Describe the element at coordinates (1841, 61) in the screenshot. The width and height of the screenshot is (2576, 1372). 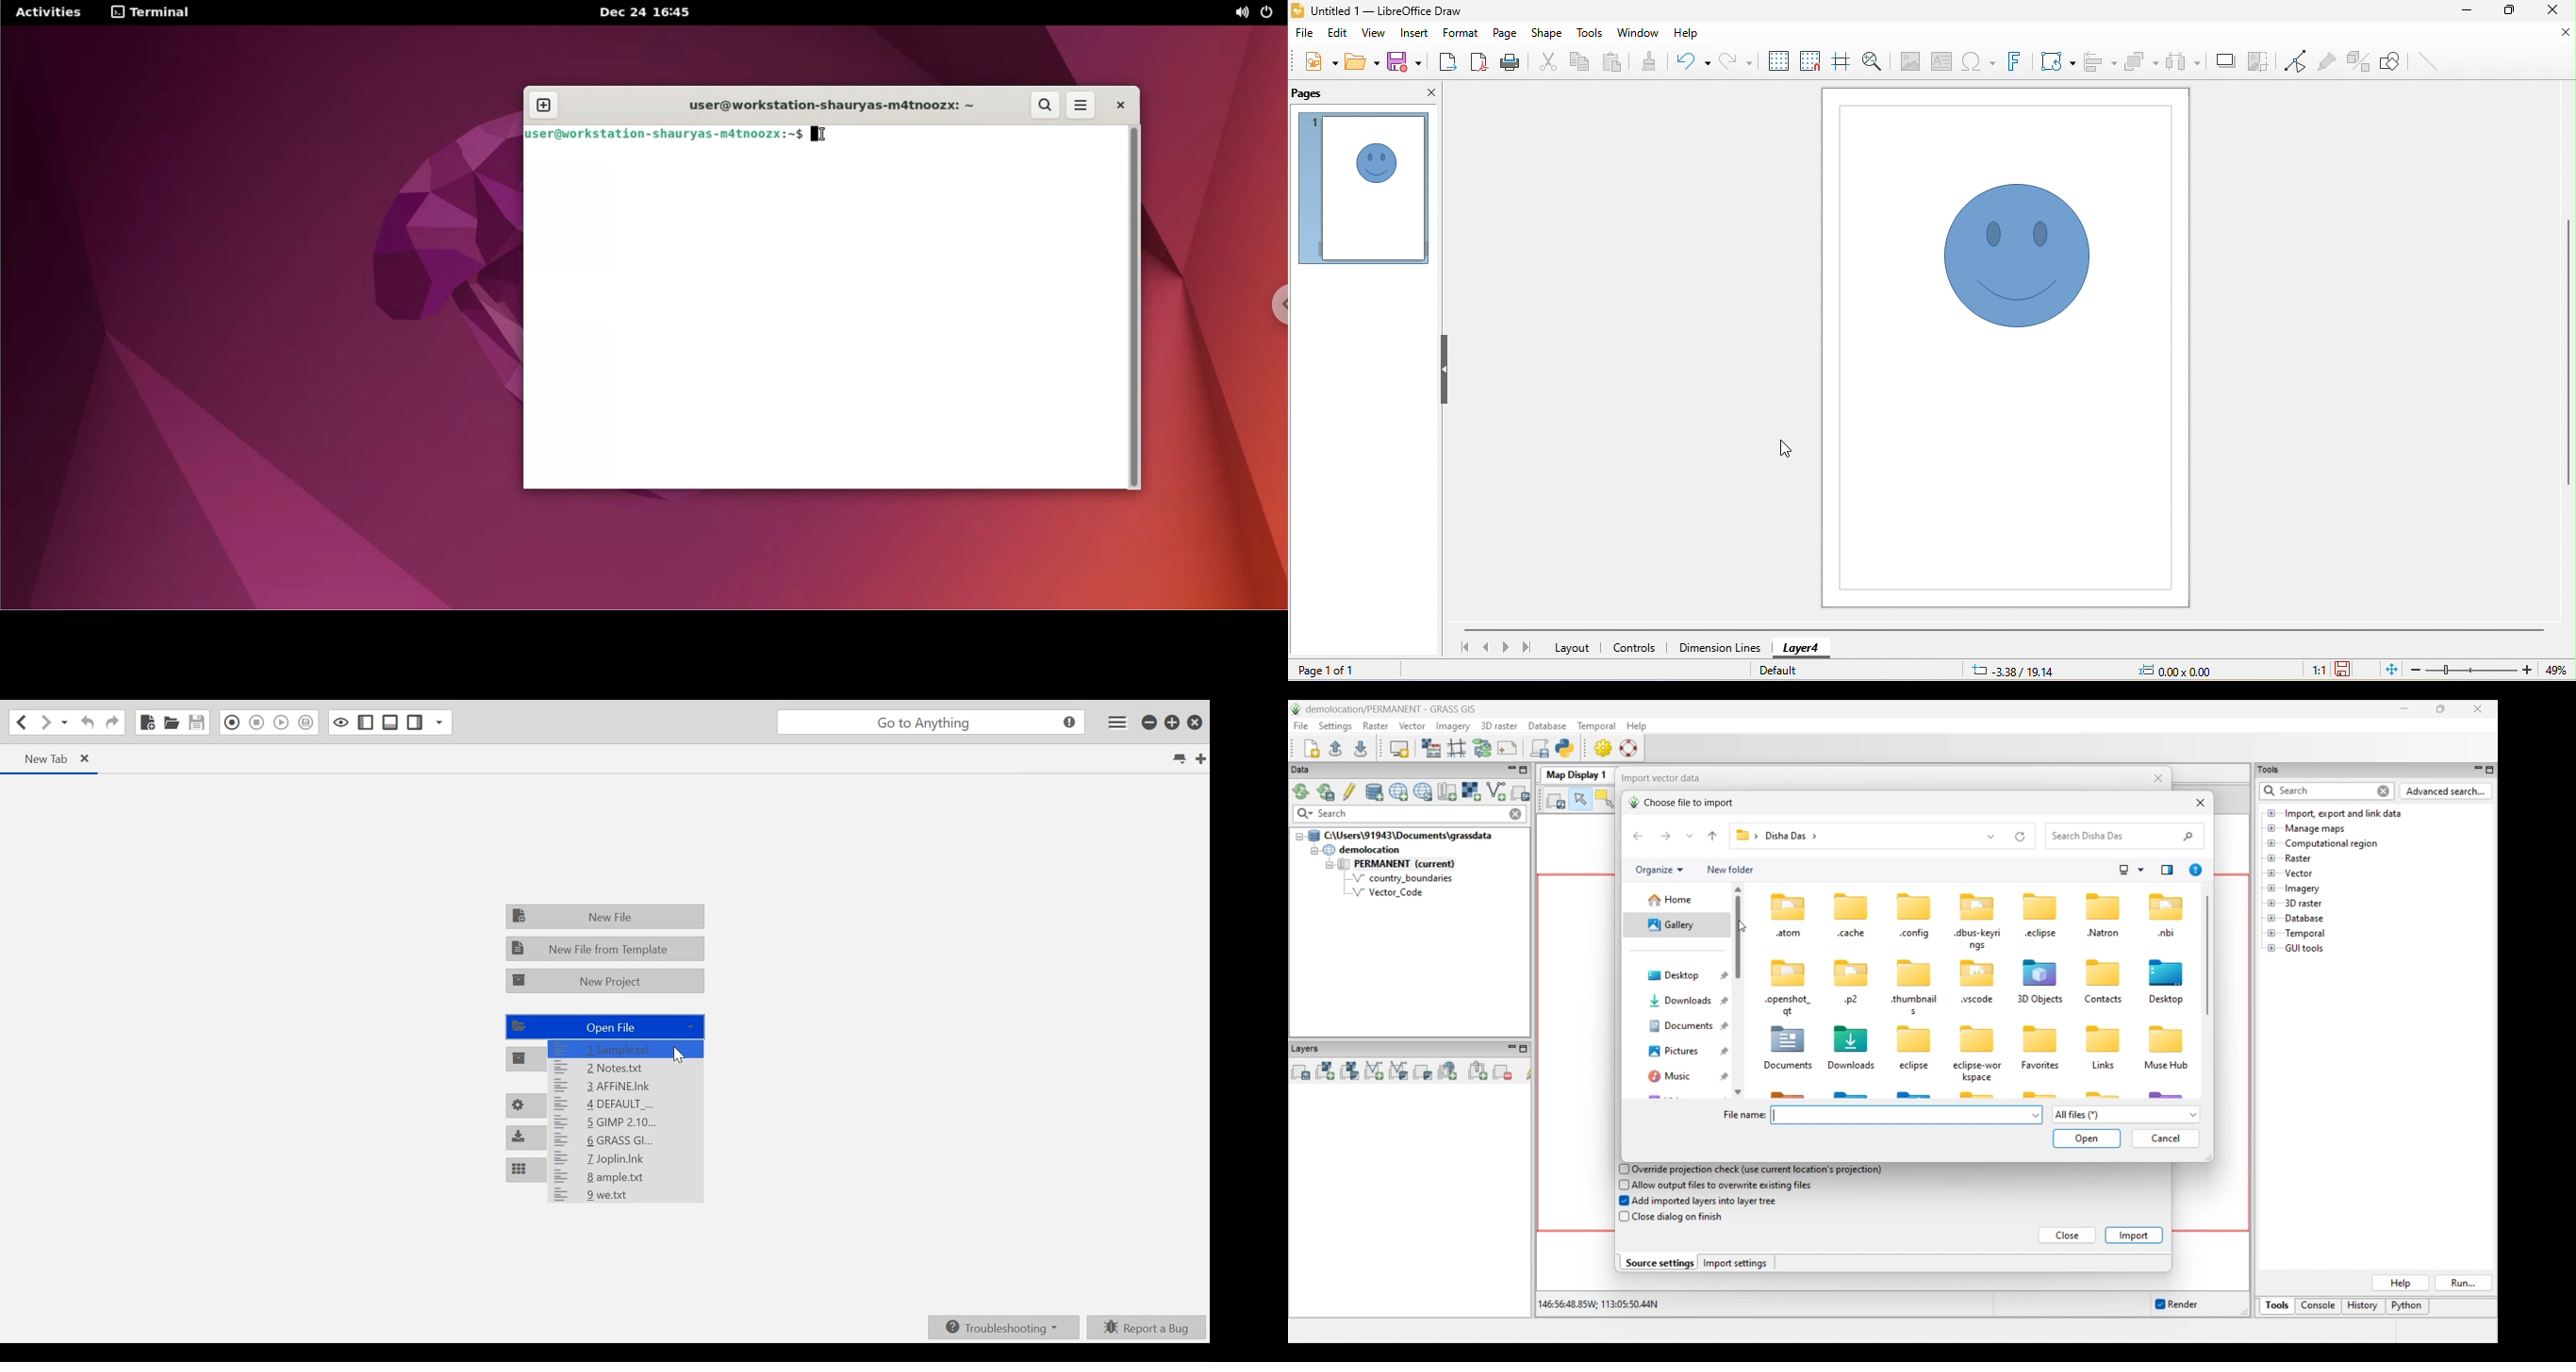
I see `helpline while moving` at that location.